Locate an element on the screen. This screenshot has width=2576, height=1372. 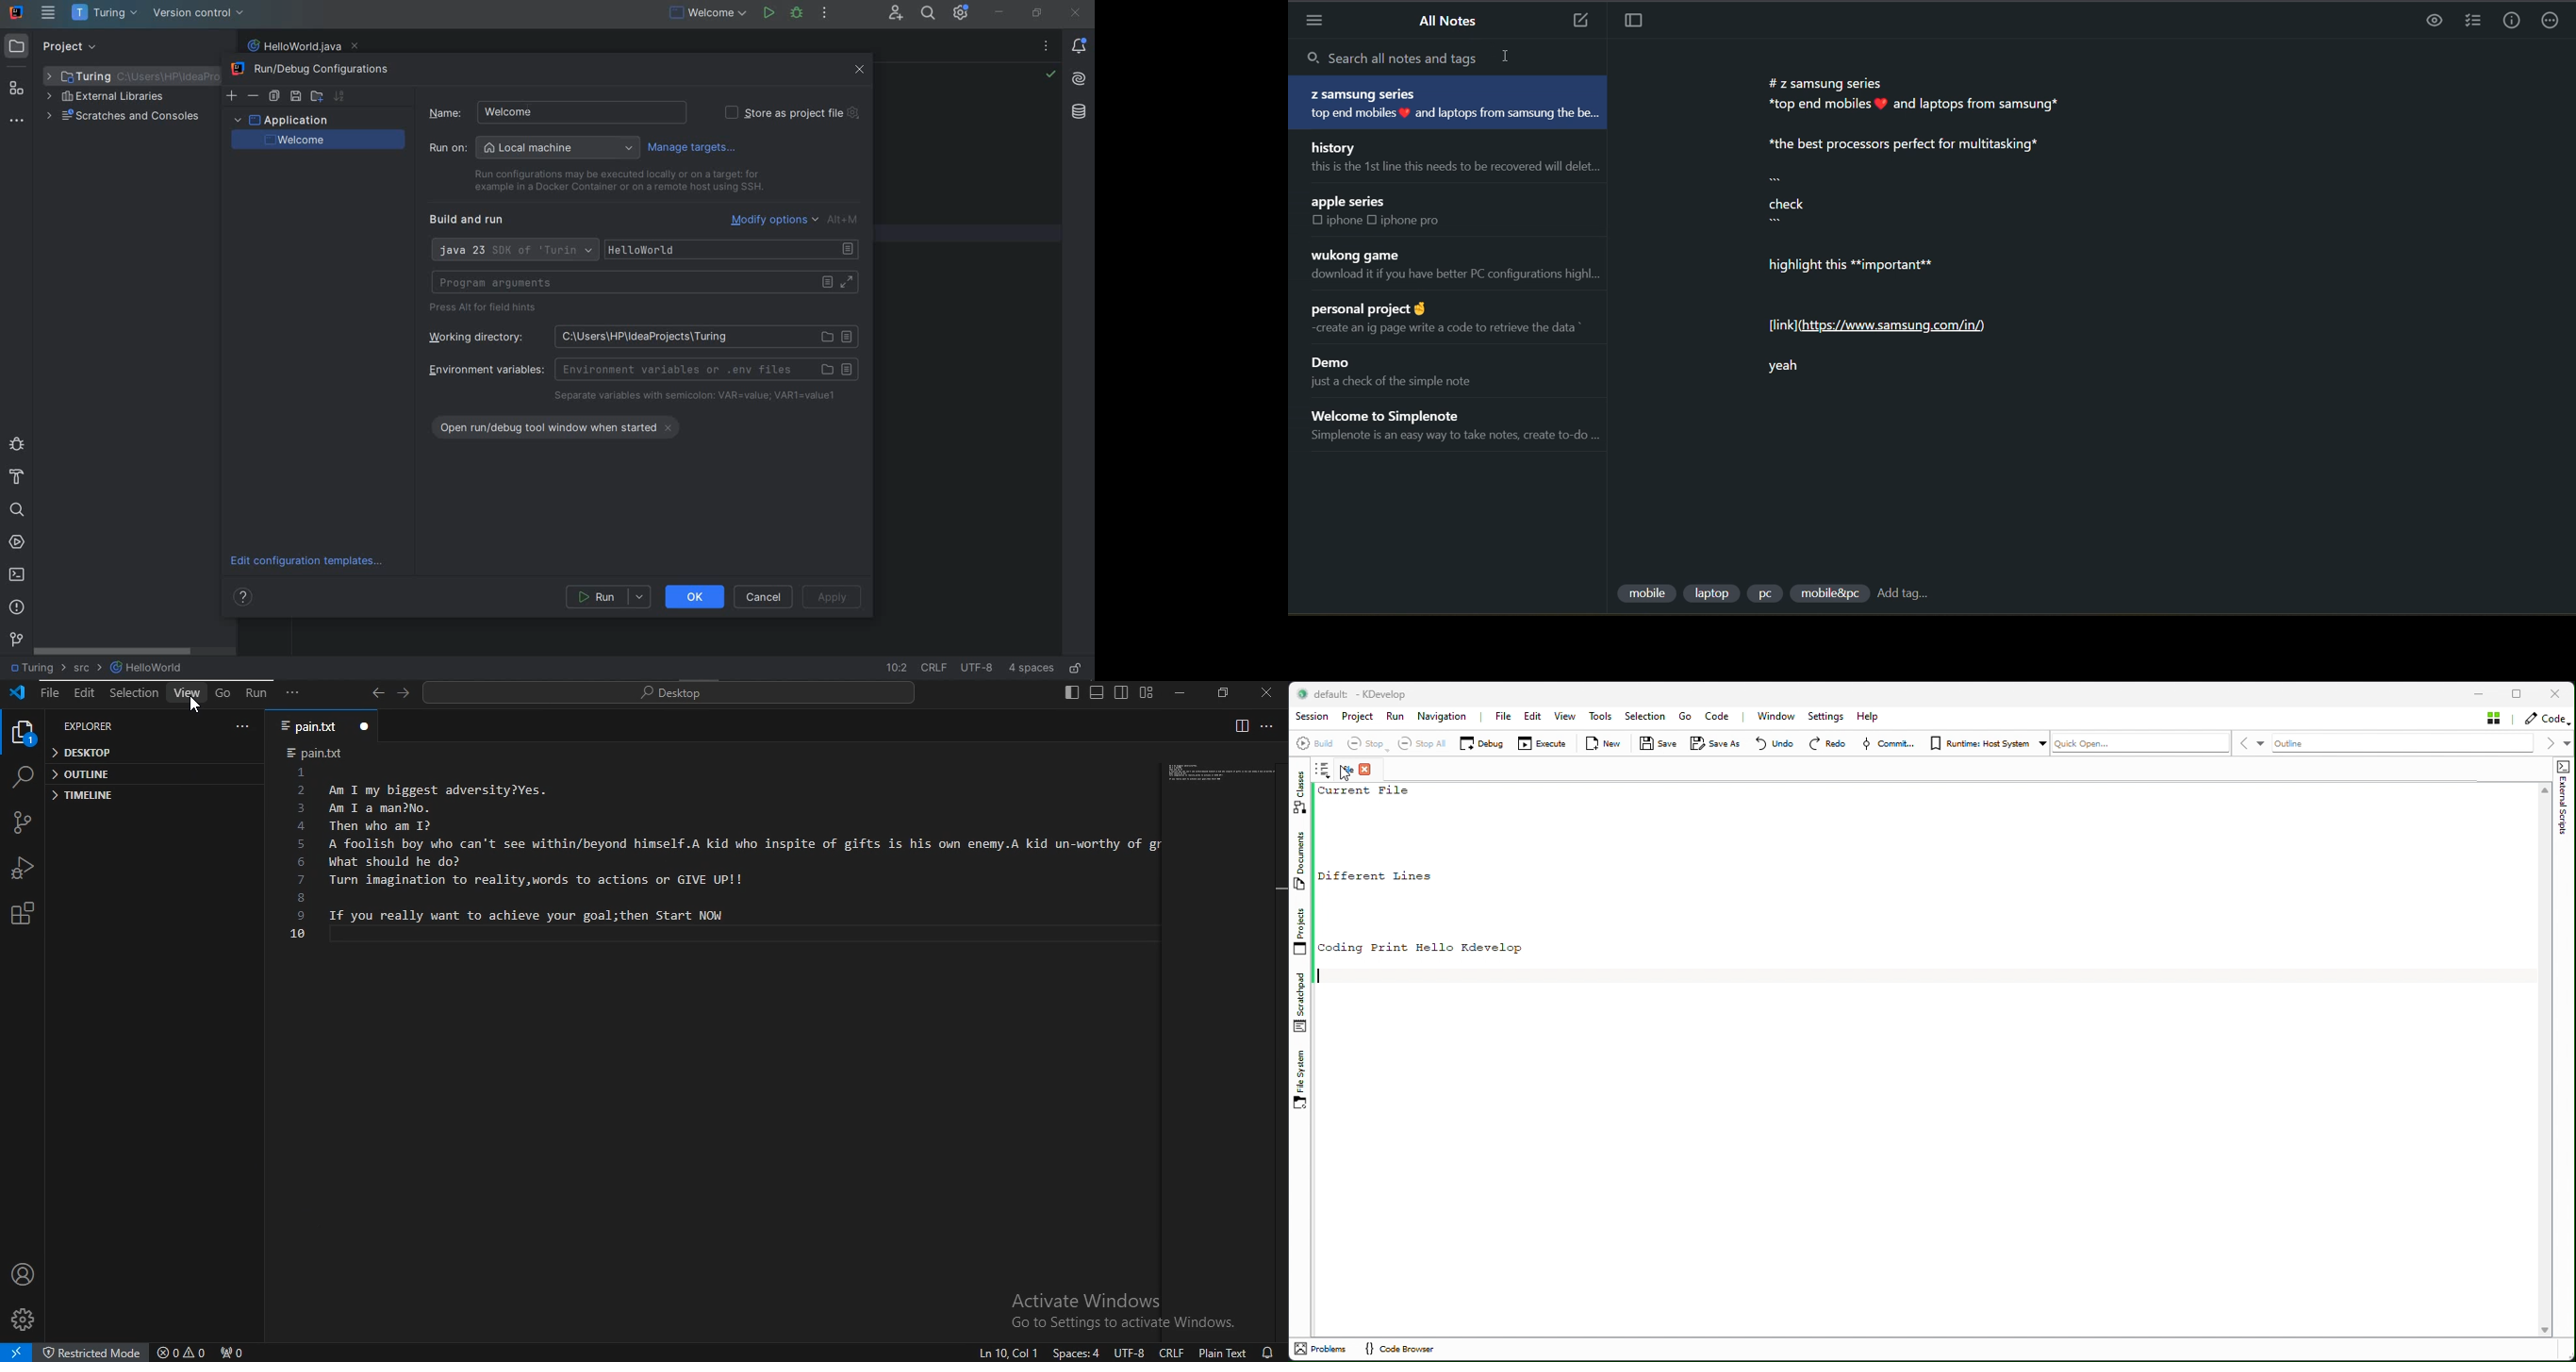
mobile is located at coordinates (1645, 589).